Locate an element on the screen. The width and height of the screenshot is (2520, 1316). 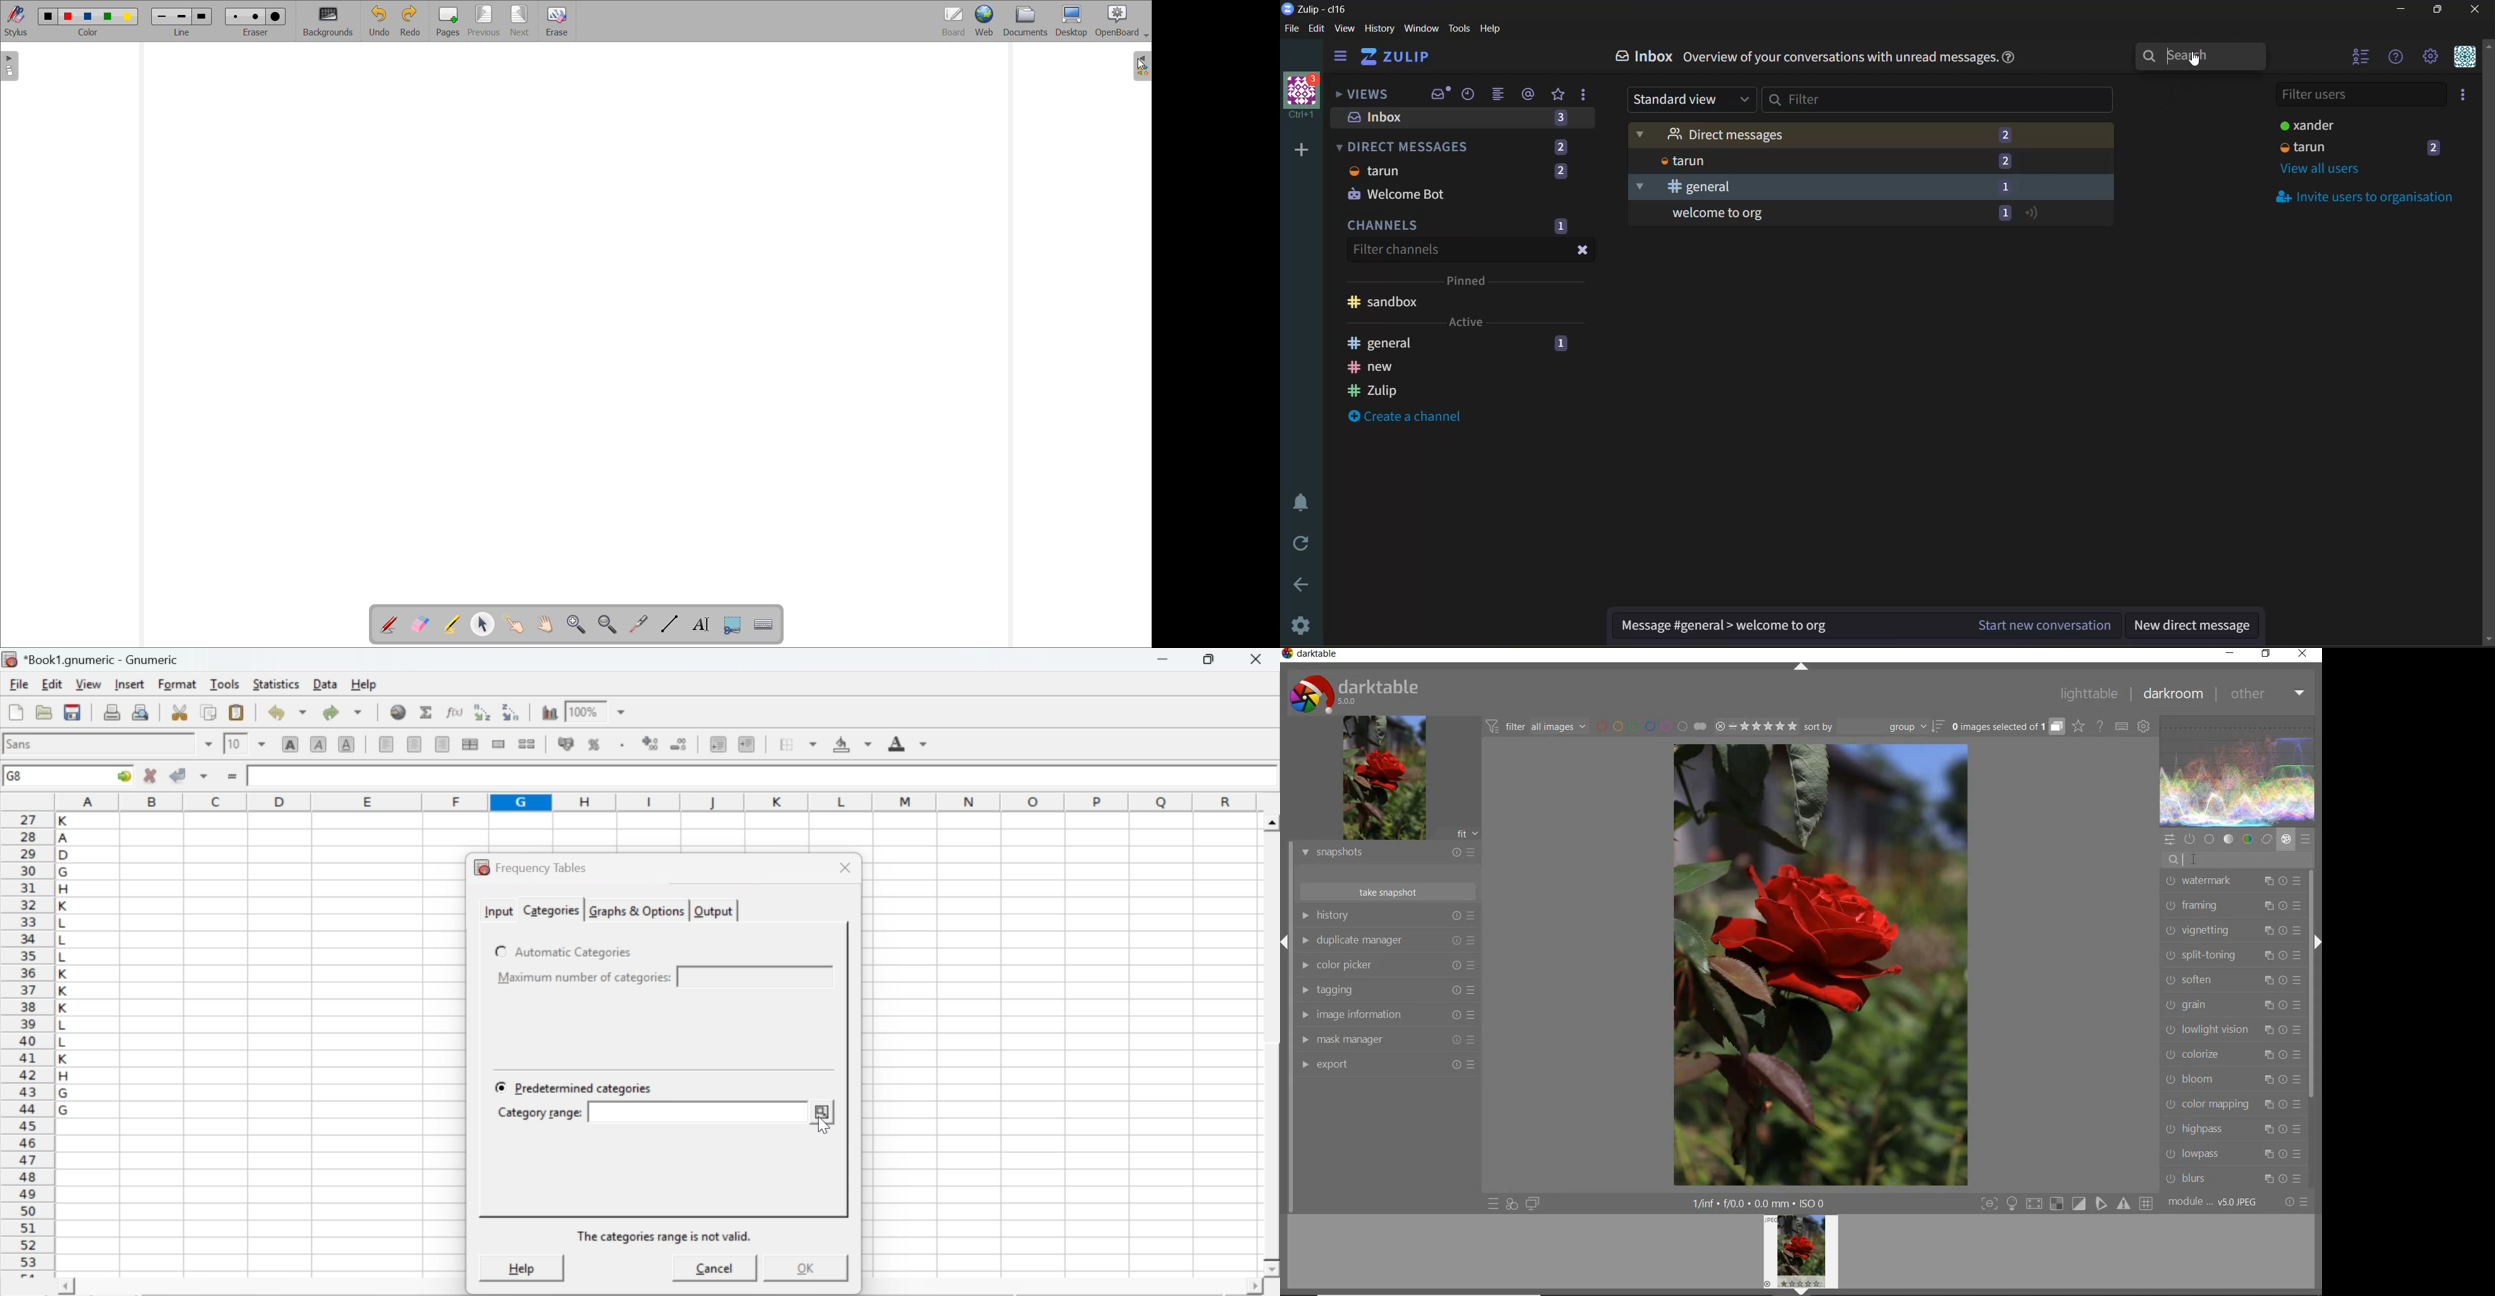
combined feed is located at coordinates (1500, 95).